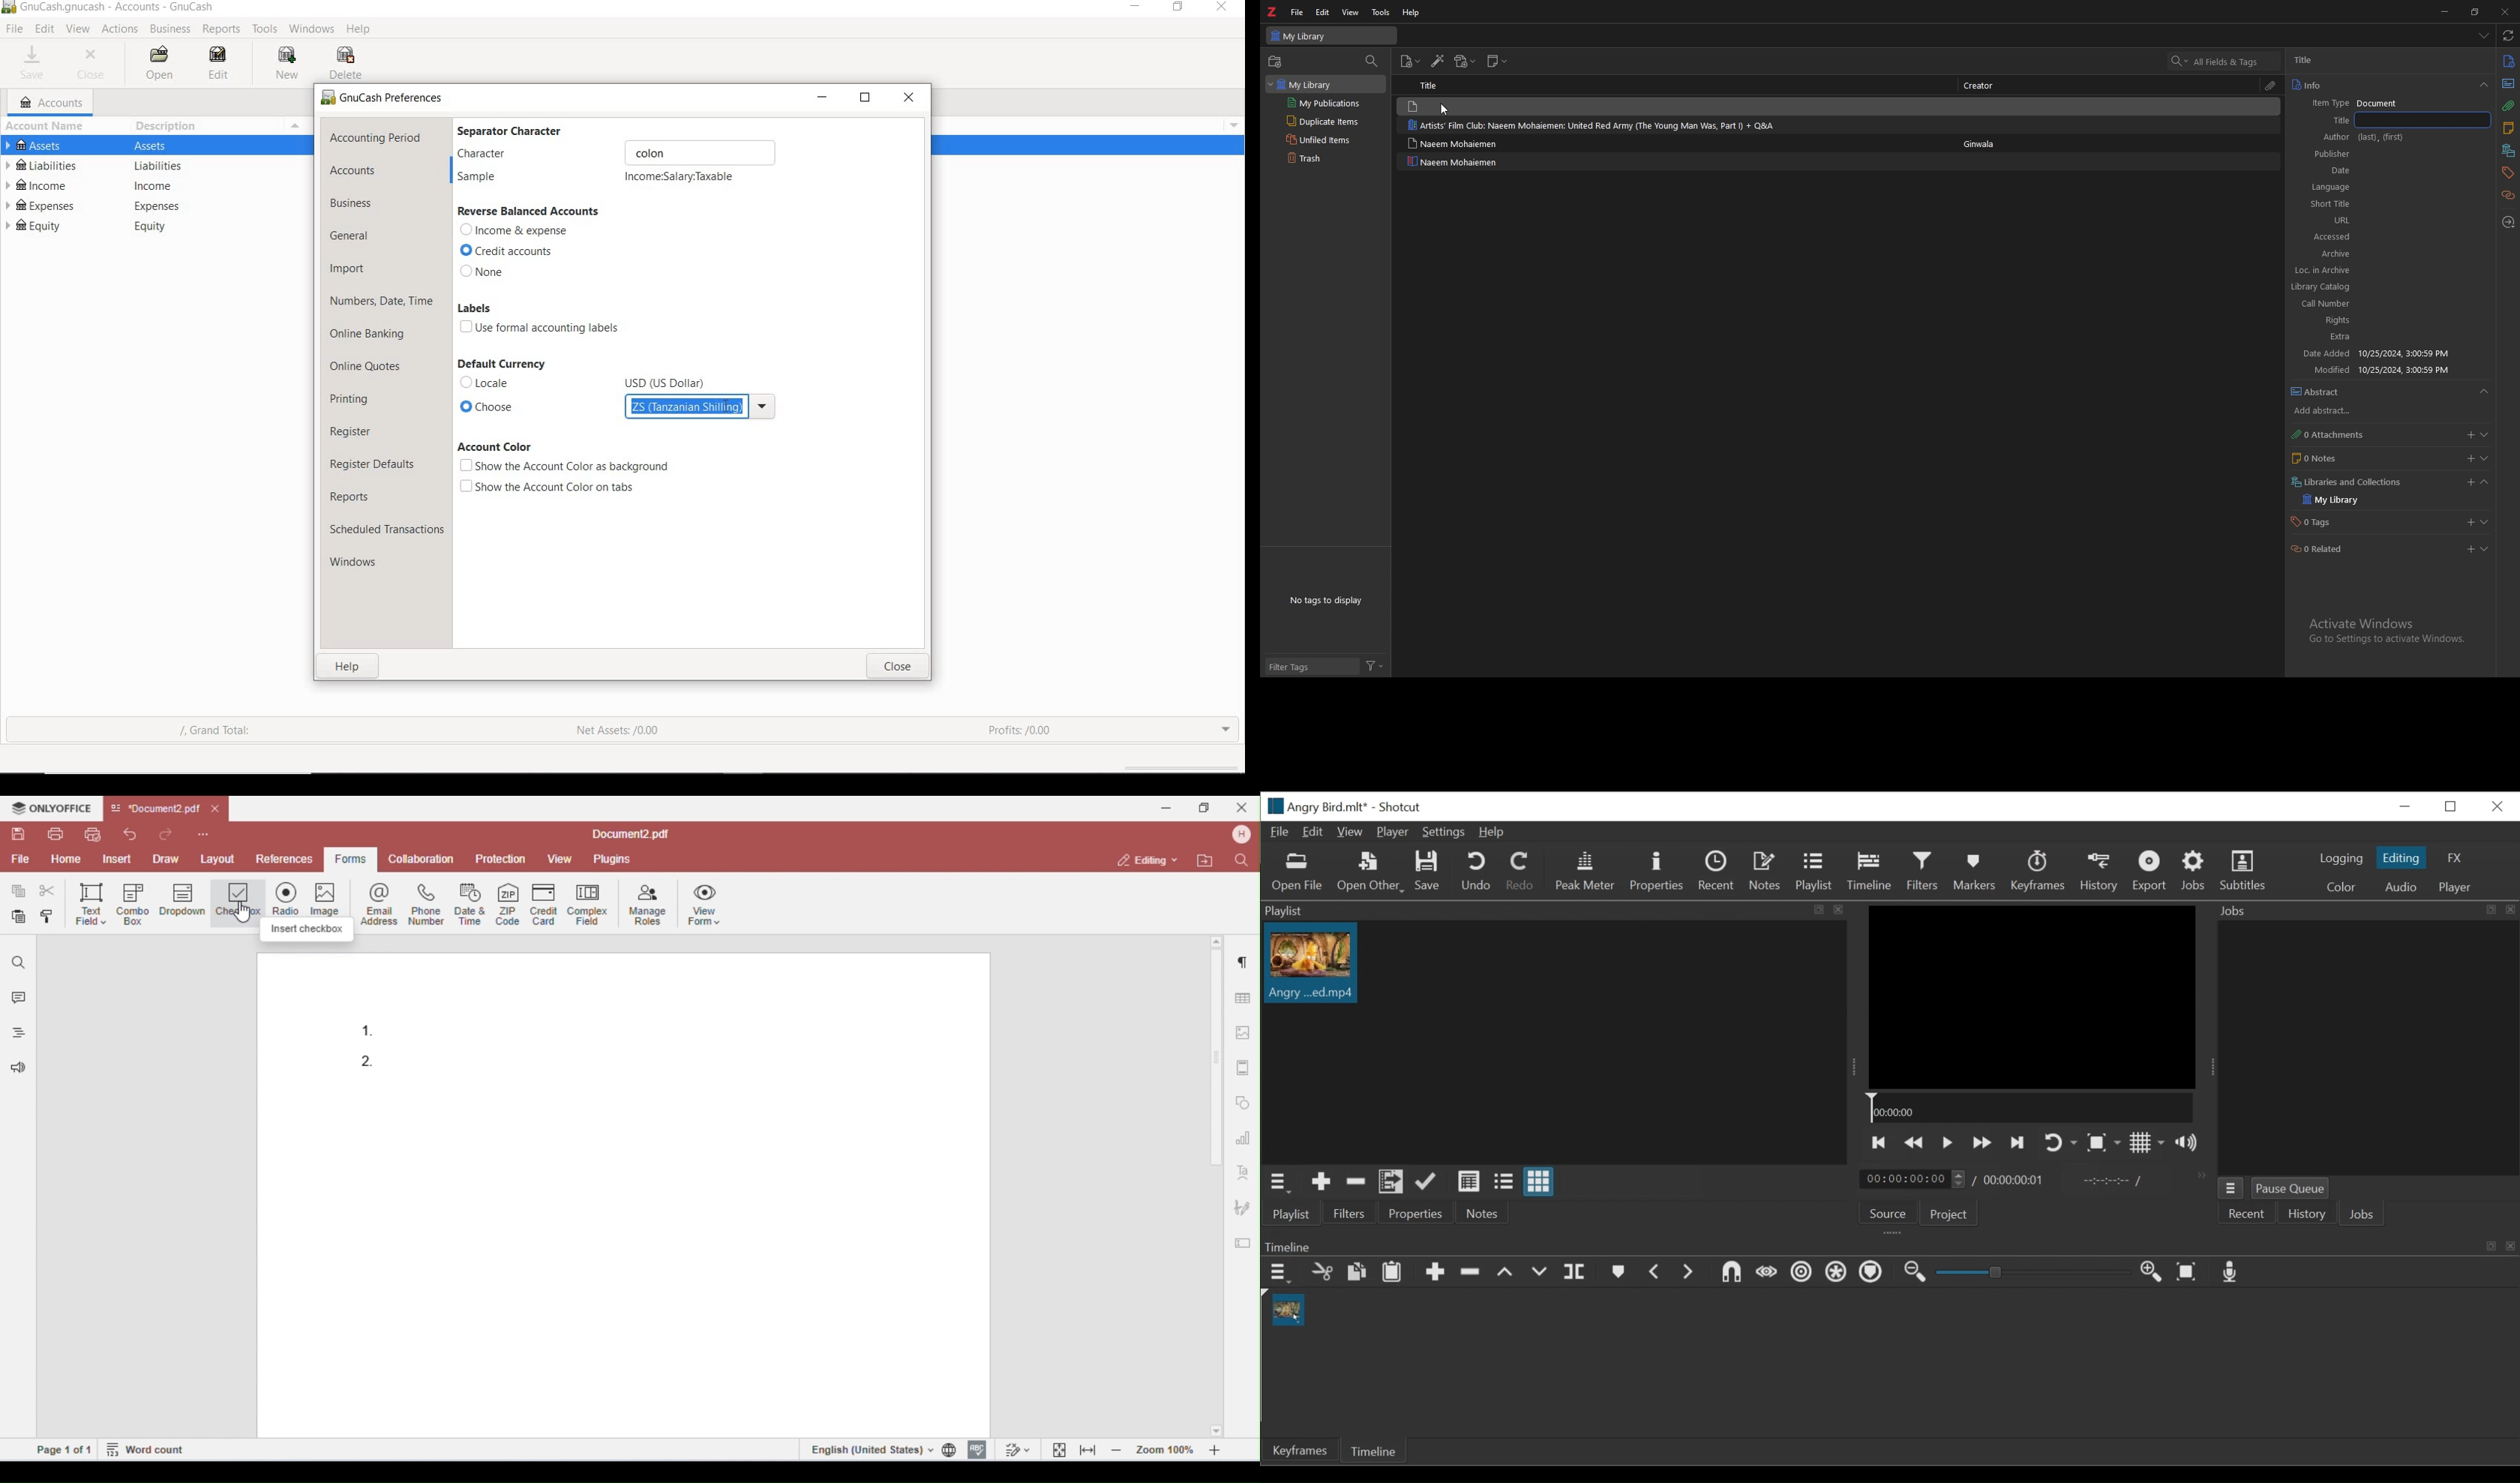 Image resolution: width=2520 pixels, height=1484 pixels. What do you see at coordinates (2483, 35) in the screenshot?
I see `drop down` at bounding box center [2483, 35].